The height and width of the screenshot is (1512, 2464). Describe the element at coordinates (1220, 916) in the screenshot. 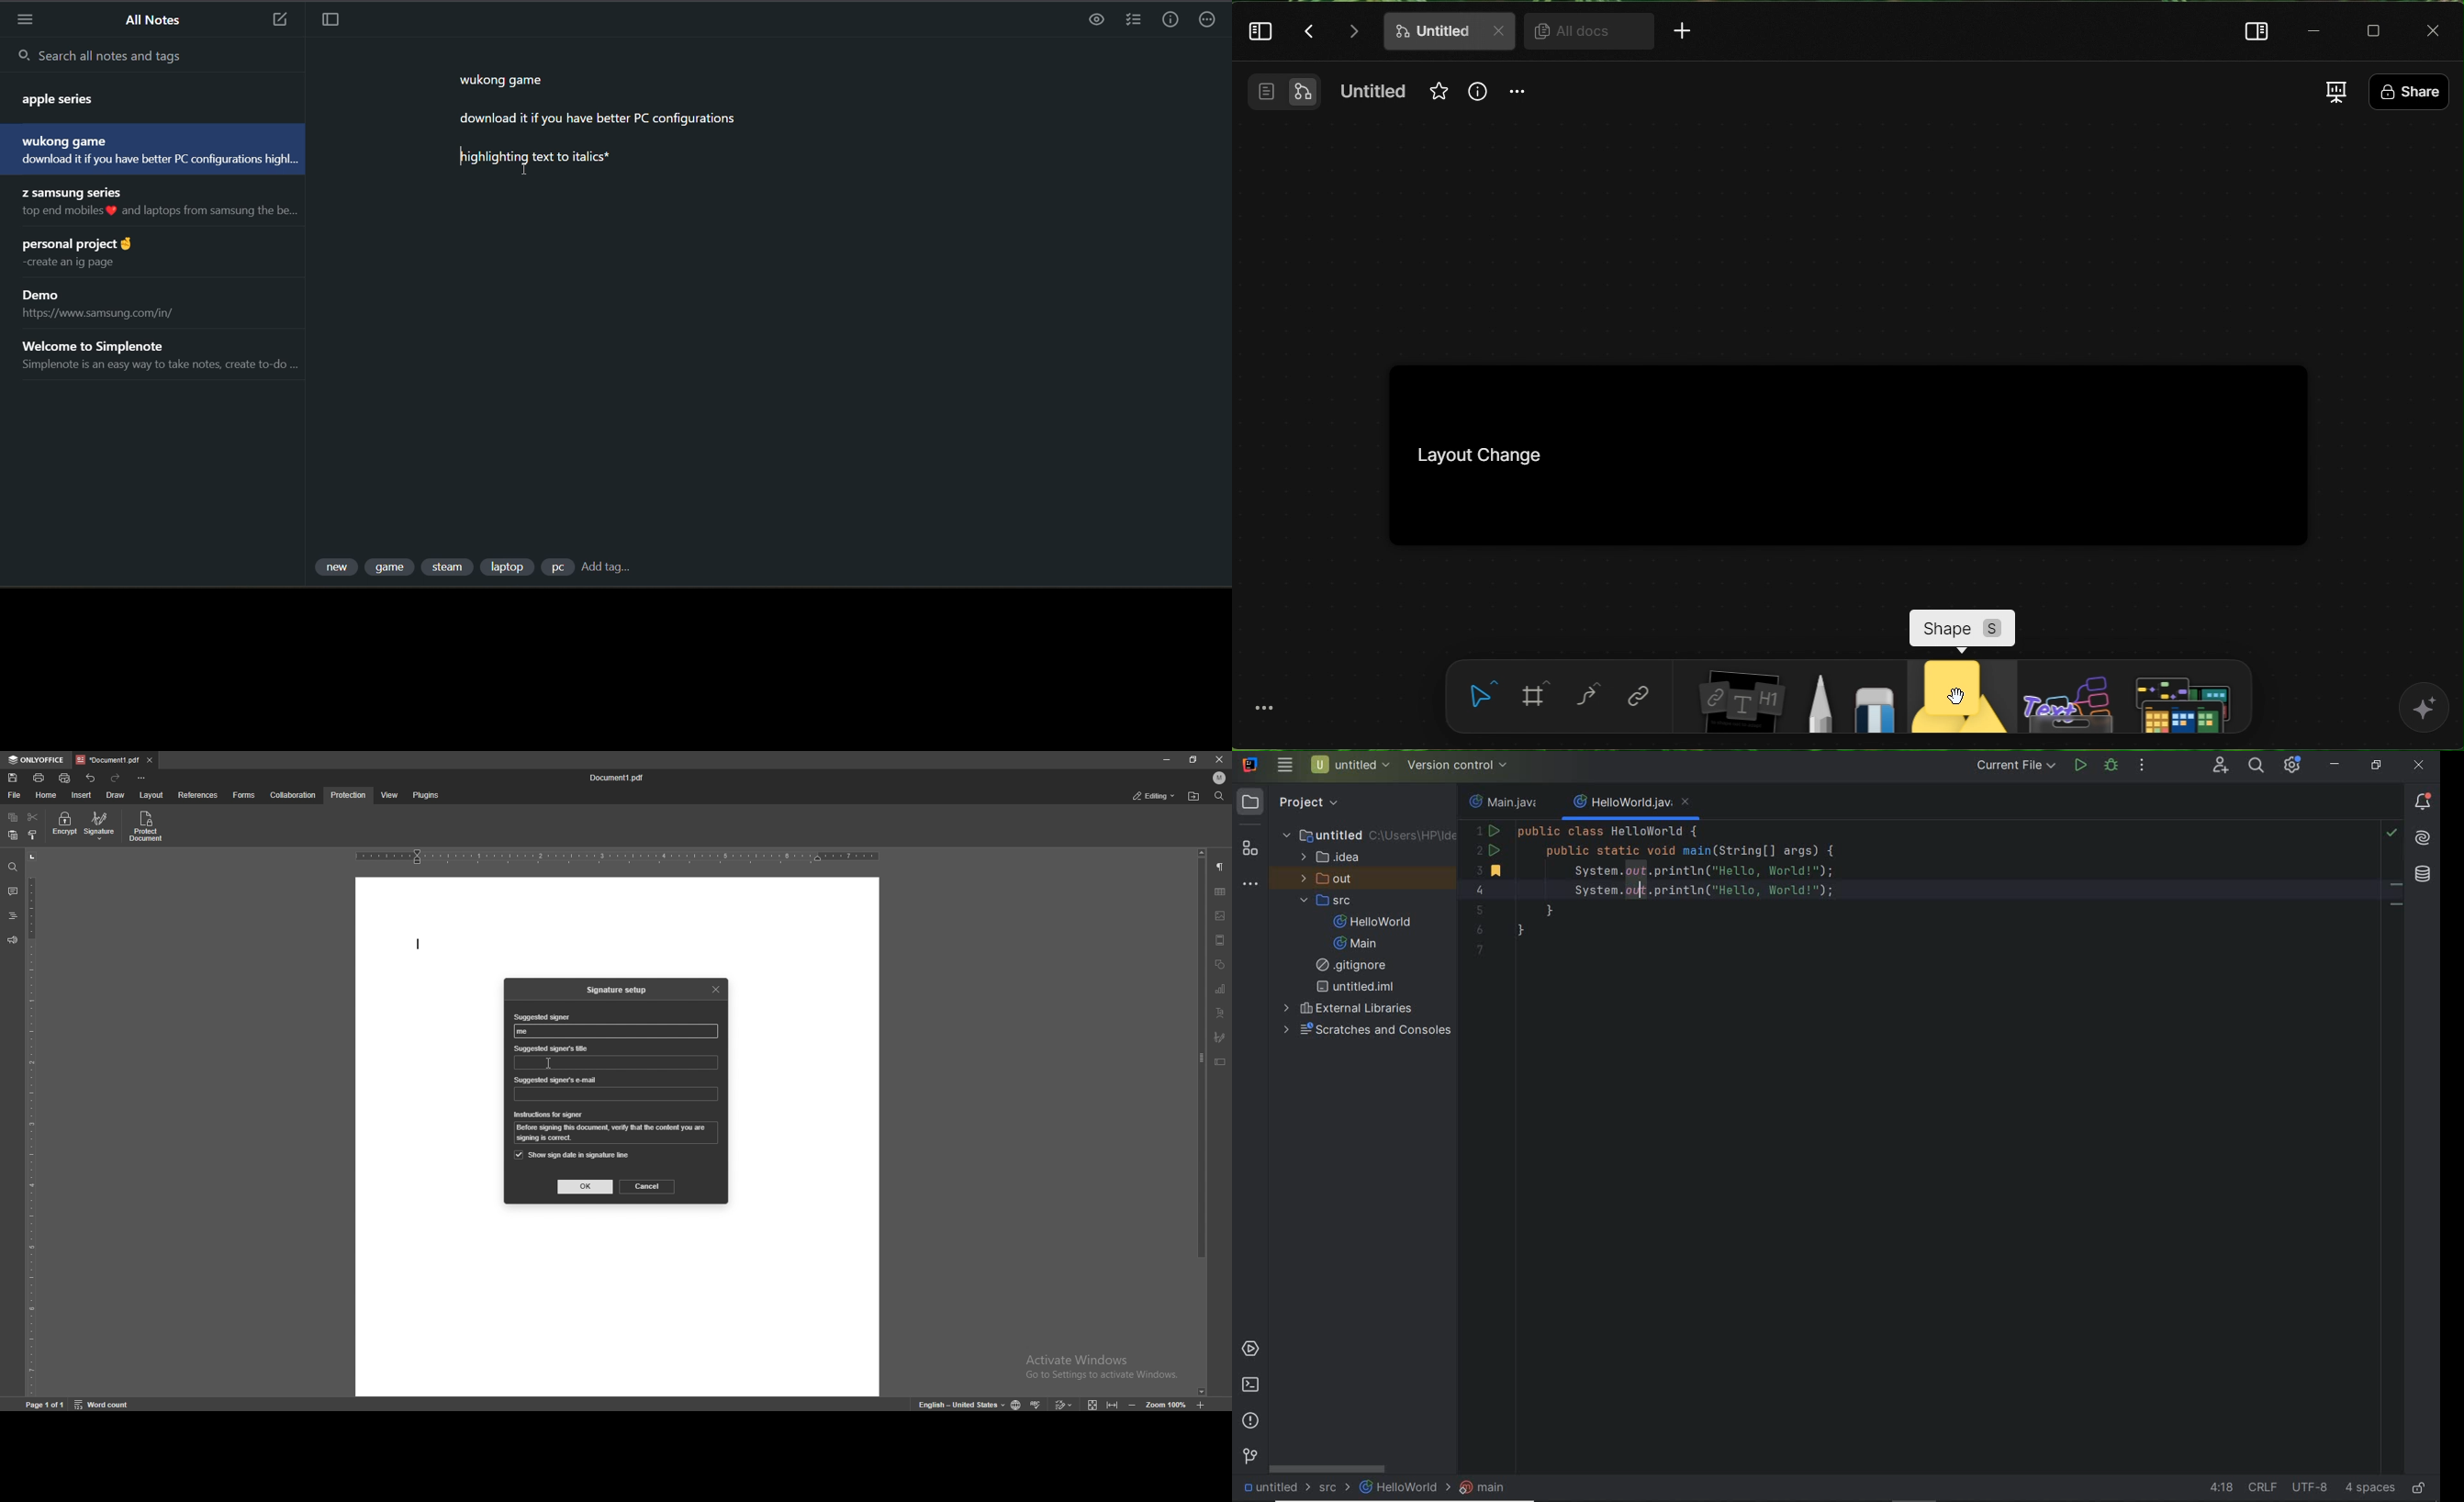

I see `image` at that location.